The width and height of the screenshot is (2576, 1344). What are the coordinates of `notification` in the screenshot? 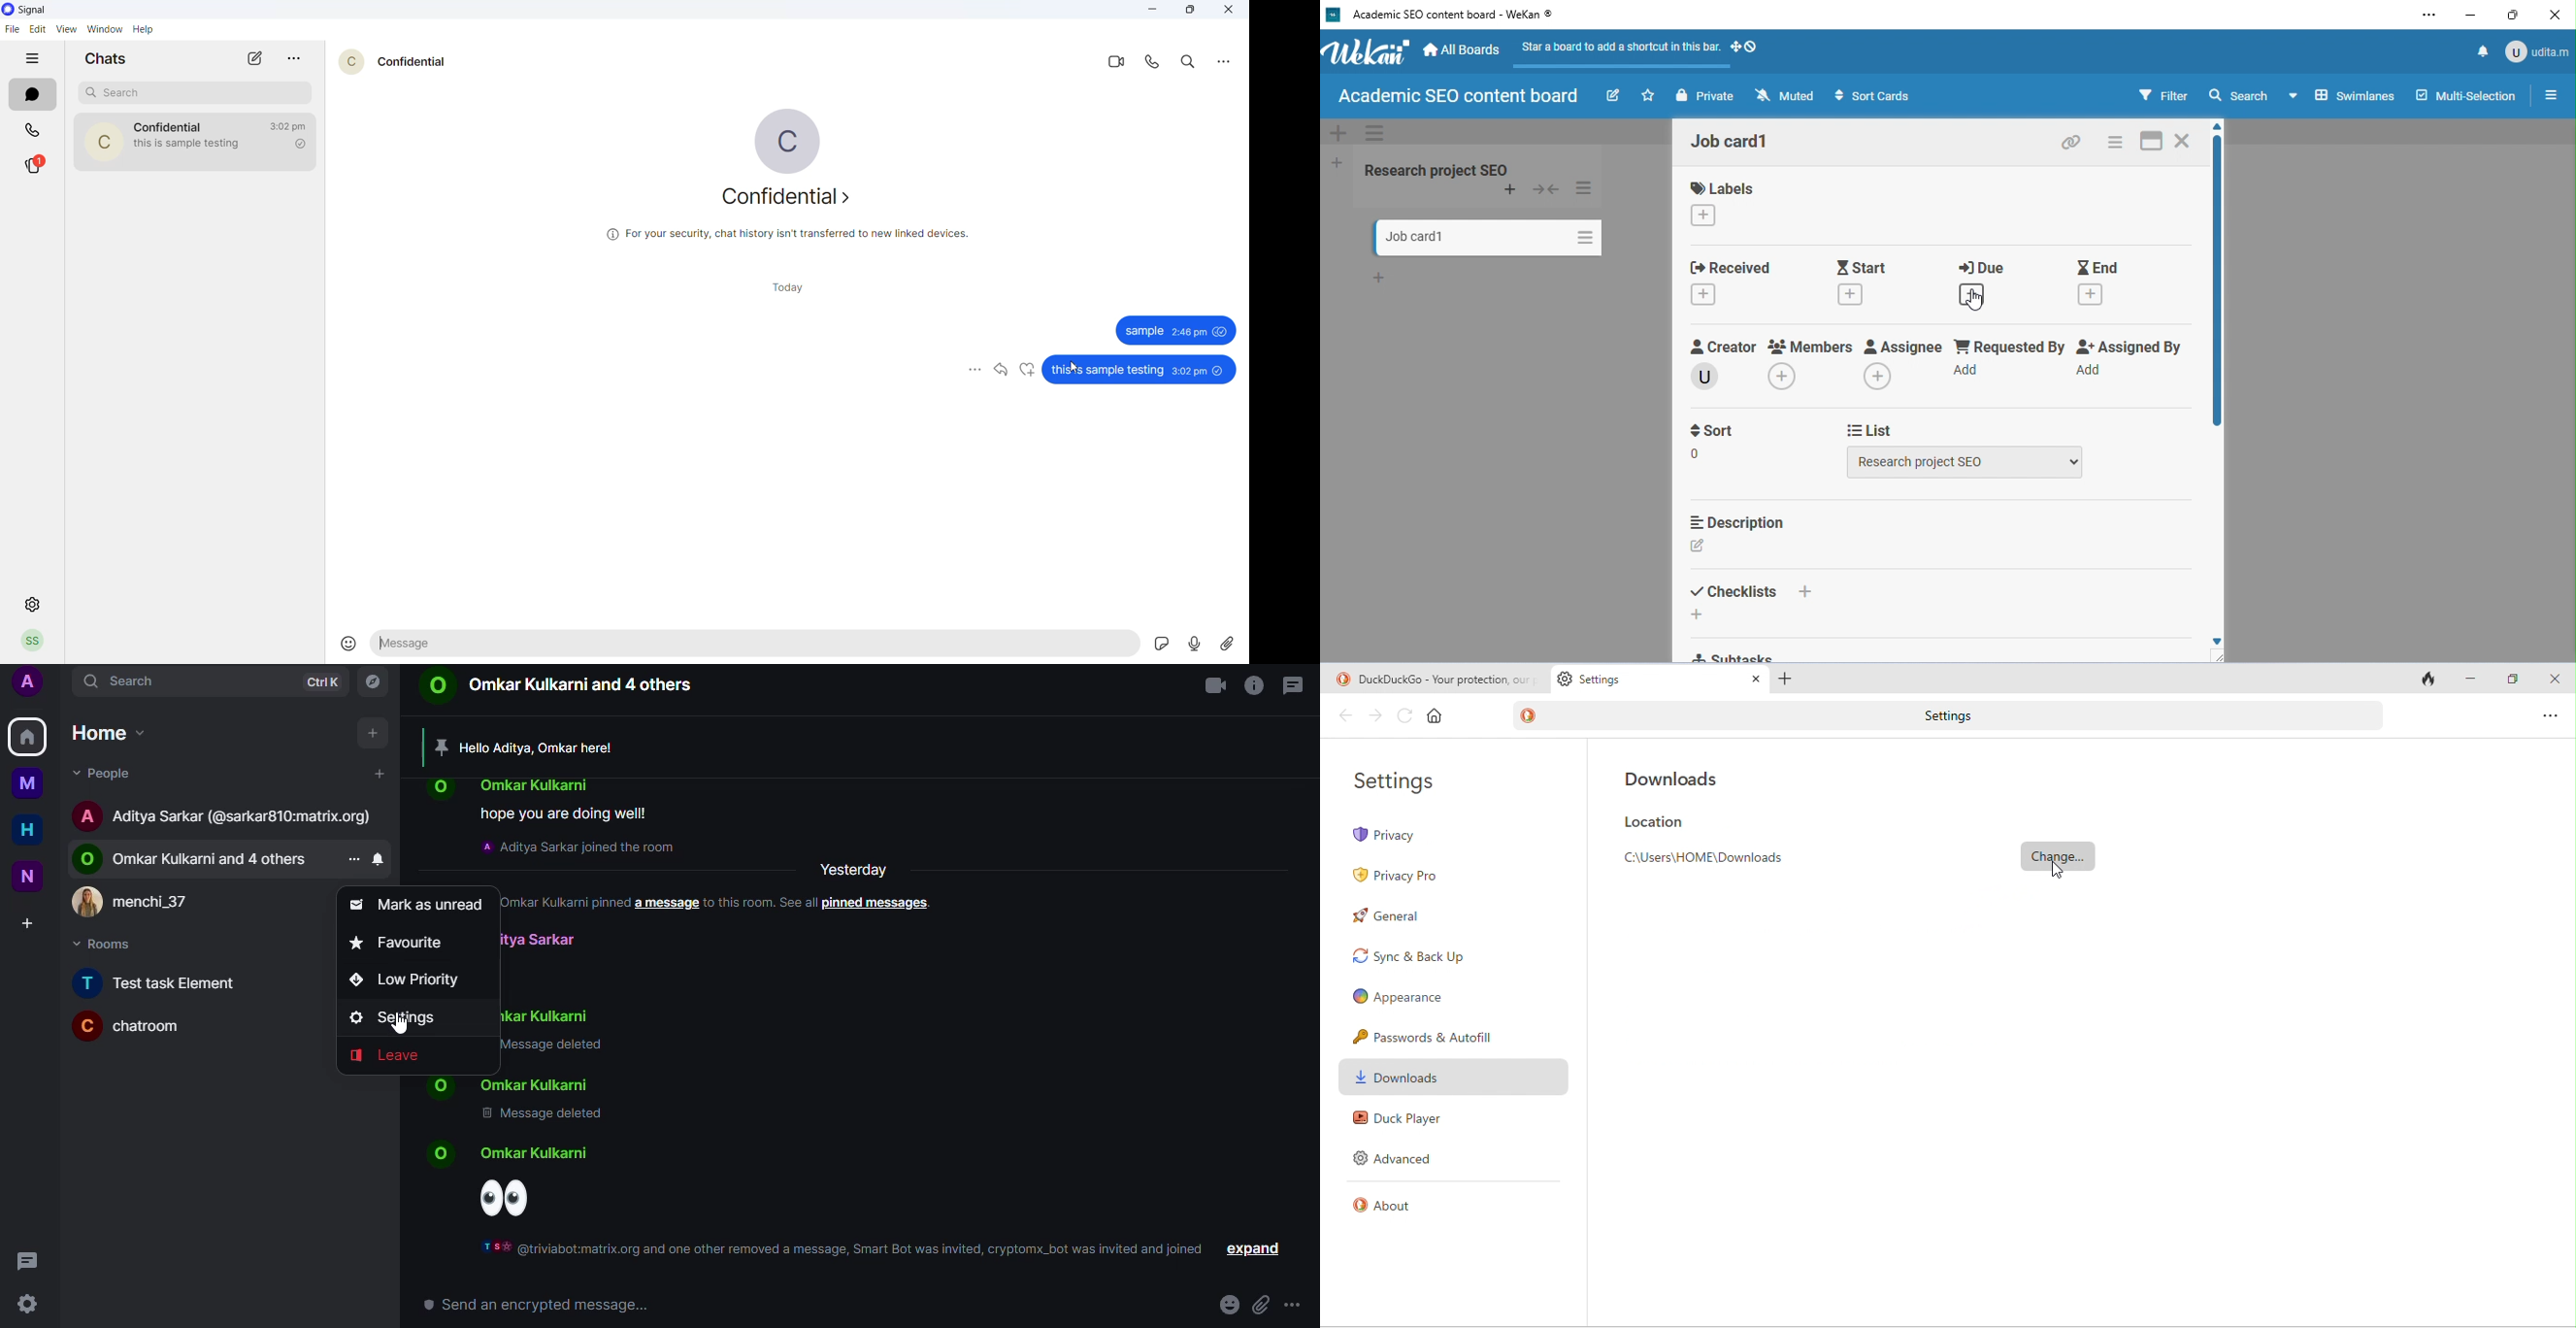 It's located at (2480, 50).